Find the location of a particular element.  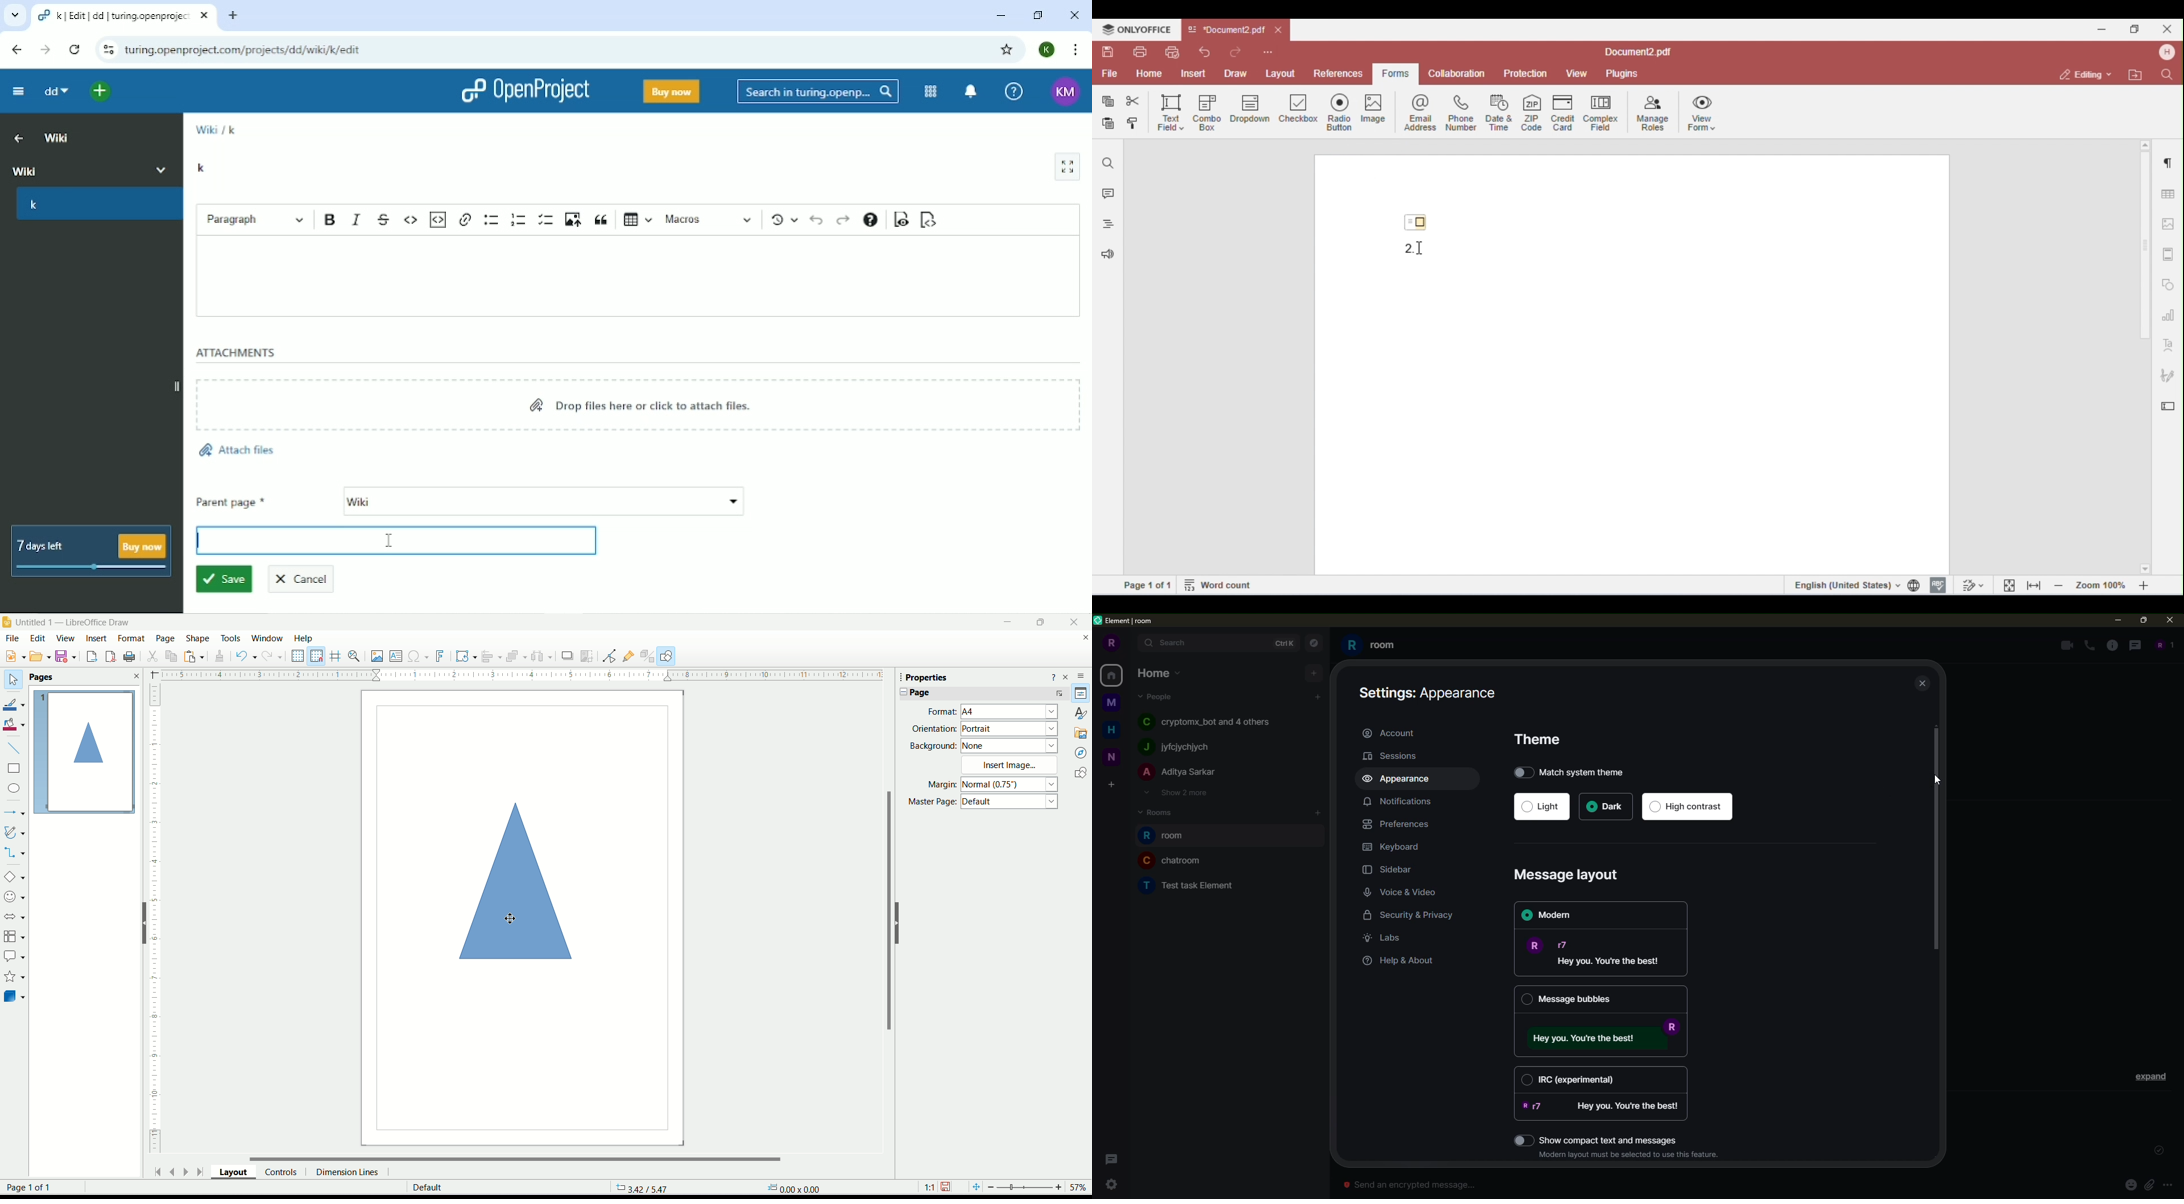

More options is located at coordinates (1060, 694).